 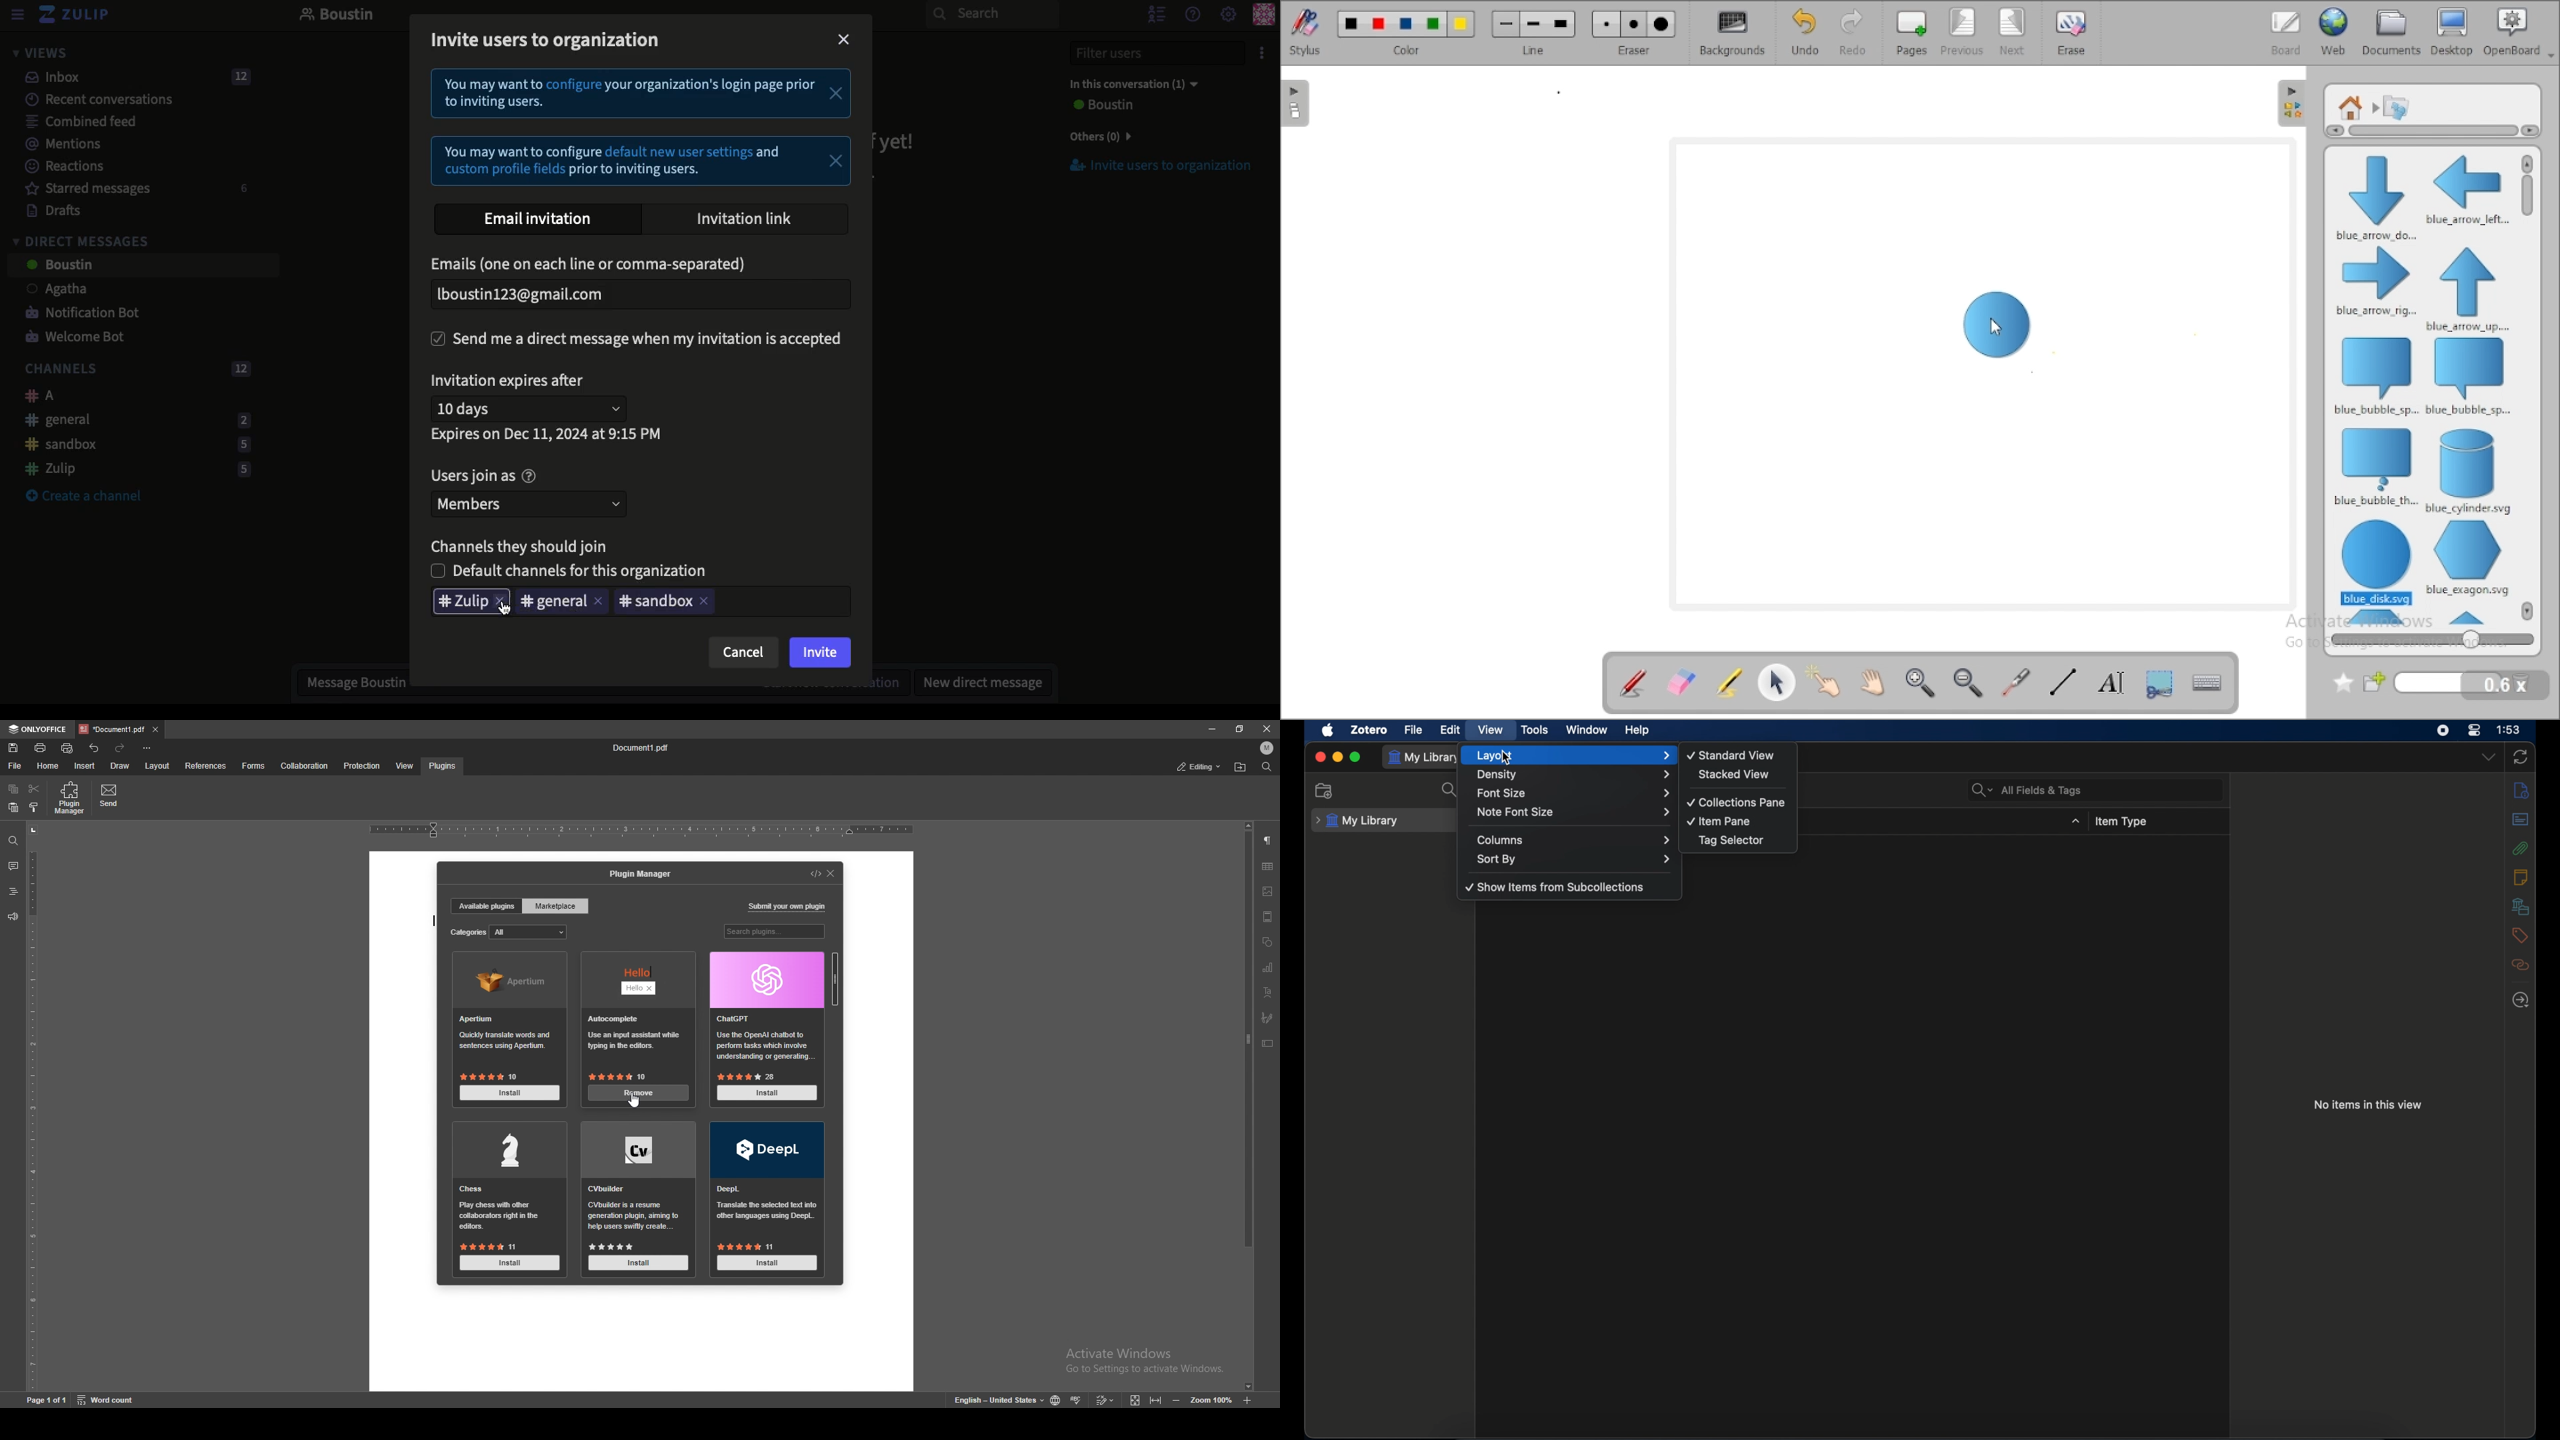 What do you see at coordinates (2428, 131) in the screenshot?
I see `horizontal scroll bar` at bounding box center [2428, 131].